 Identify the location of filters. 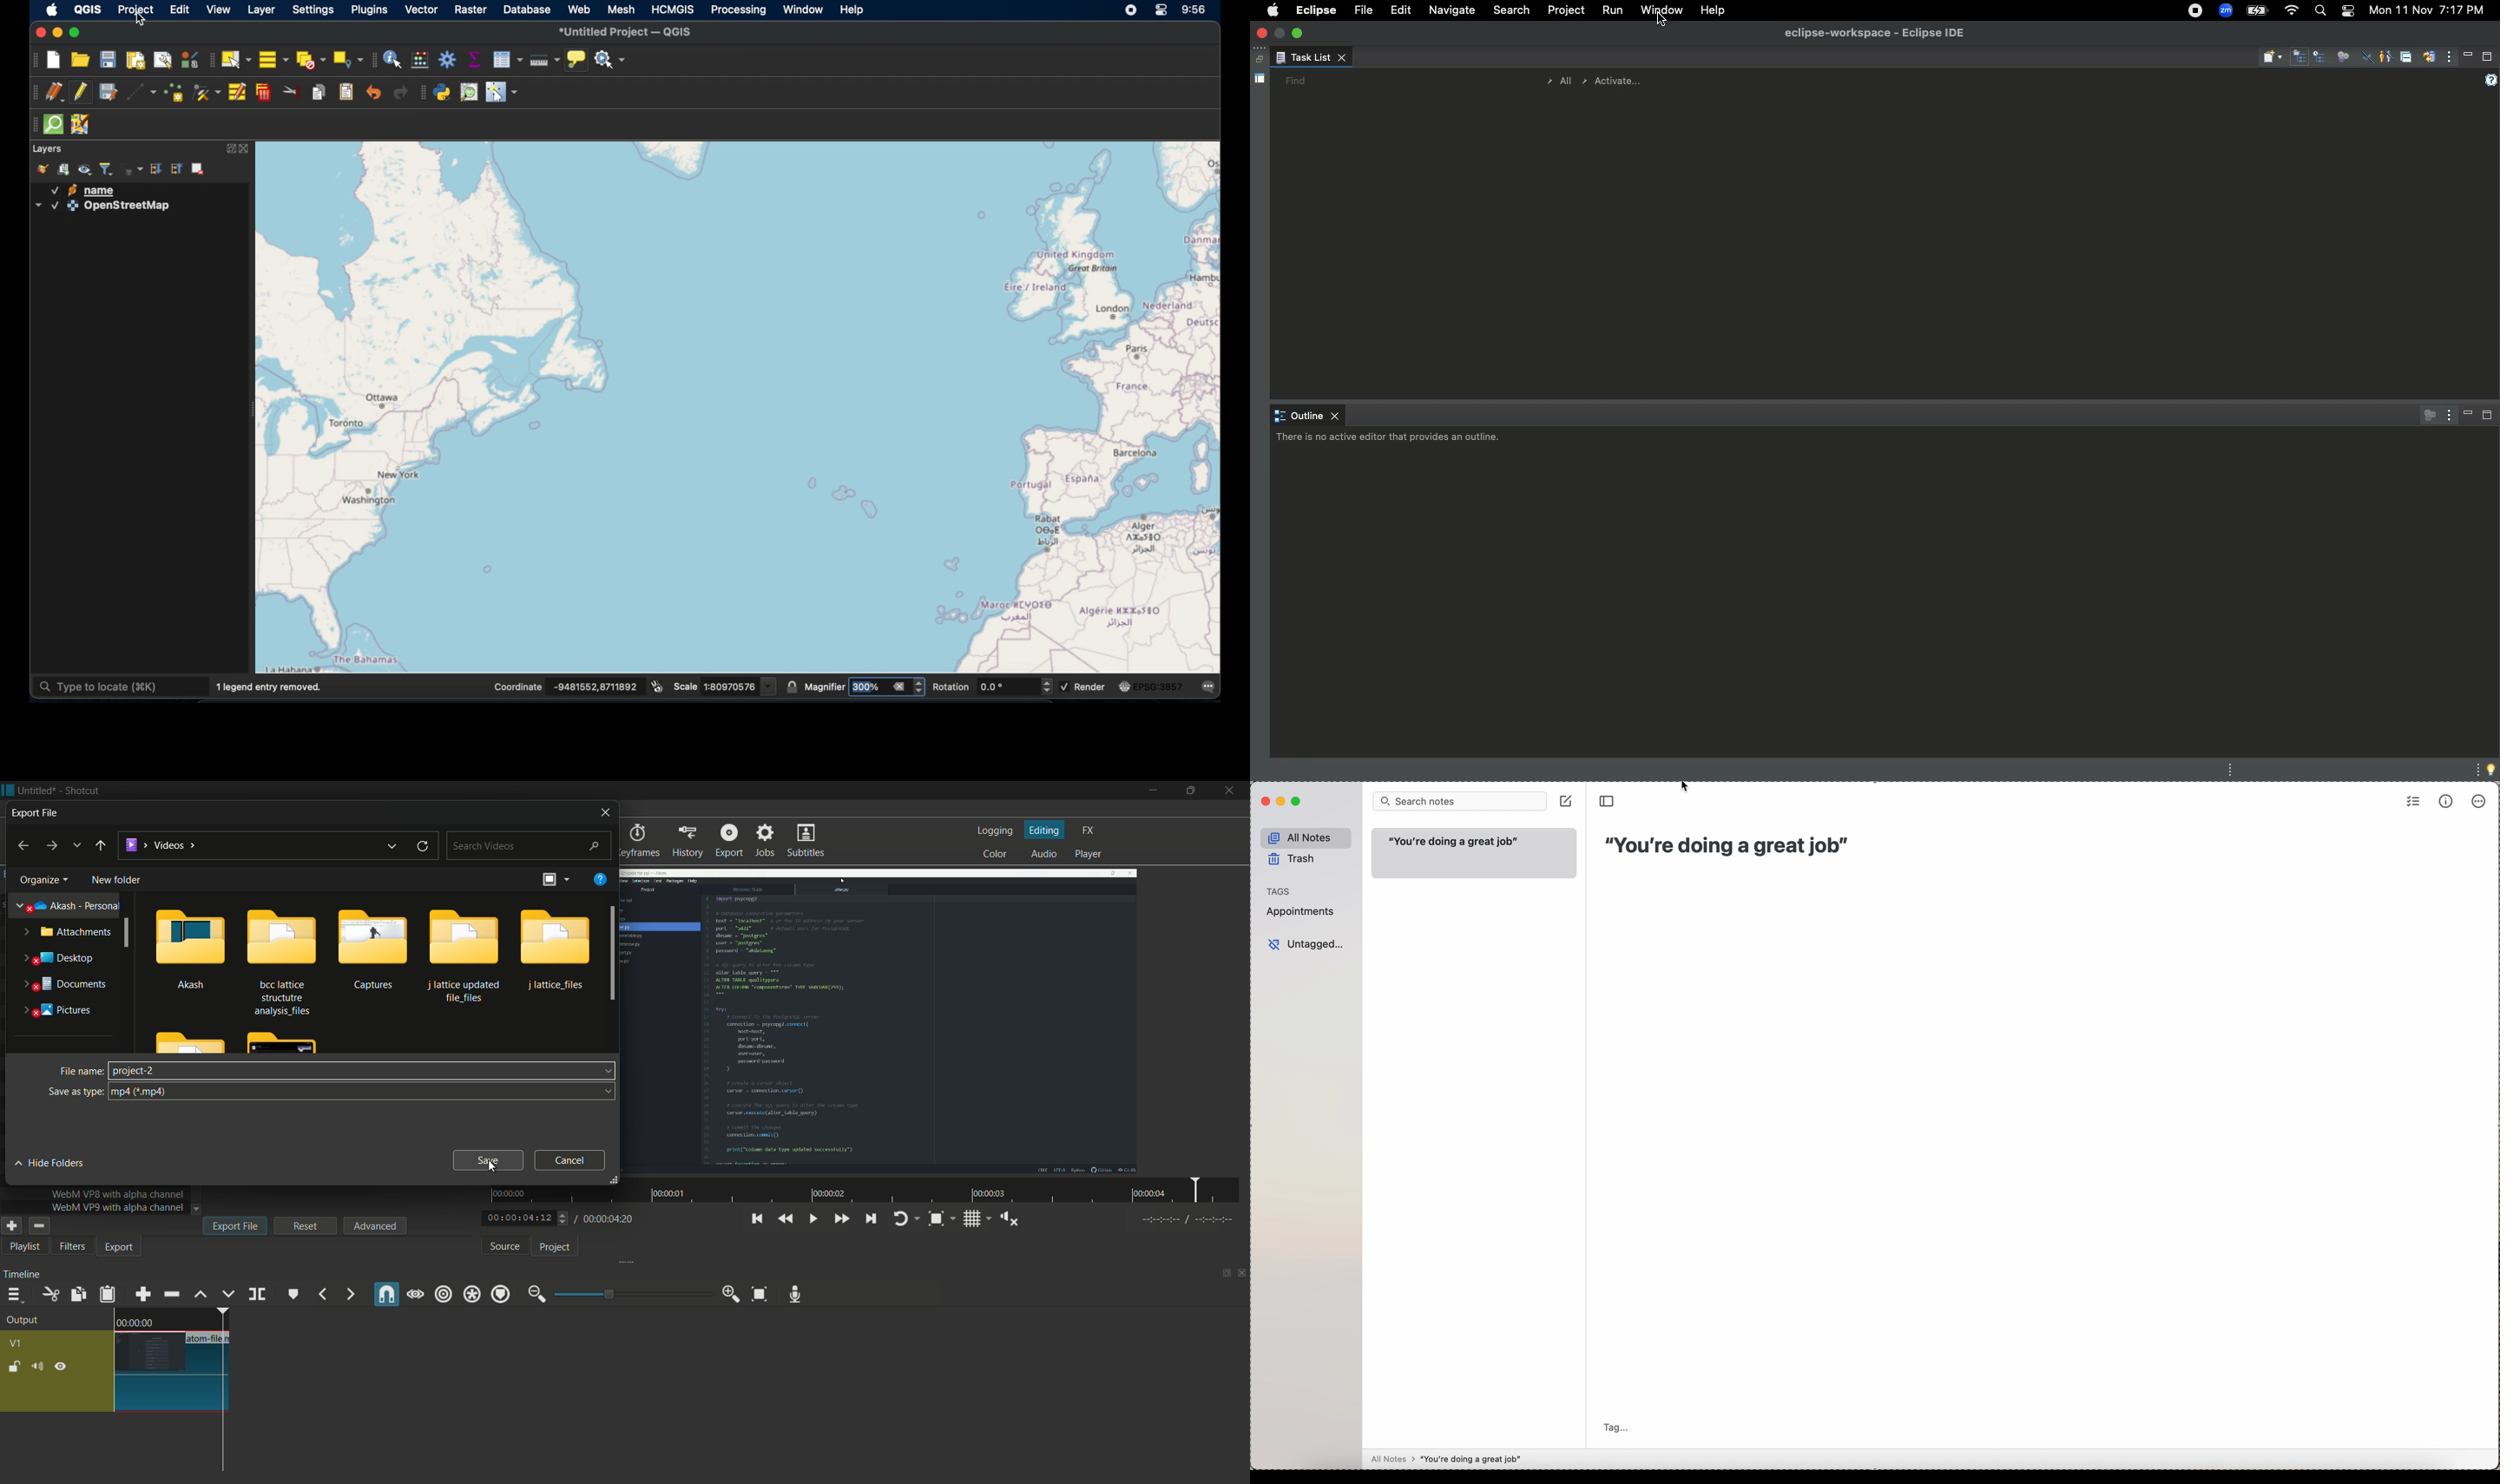
(72, 1247).